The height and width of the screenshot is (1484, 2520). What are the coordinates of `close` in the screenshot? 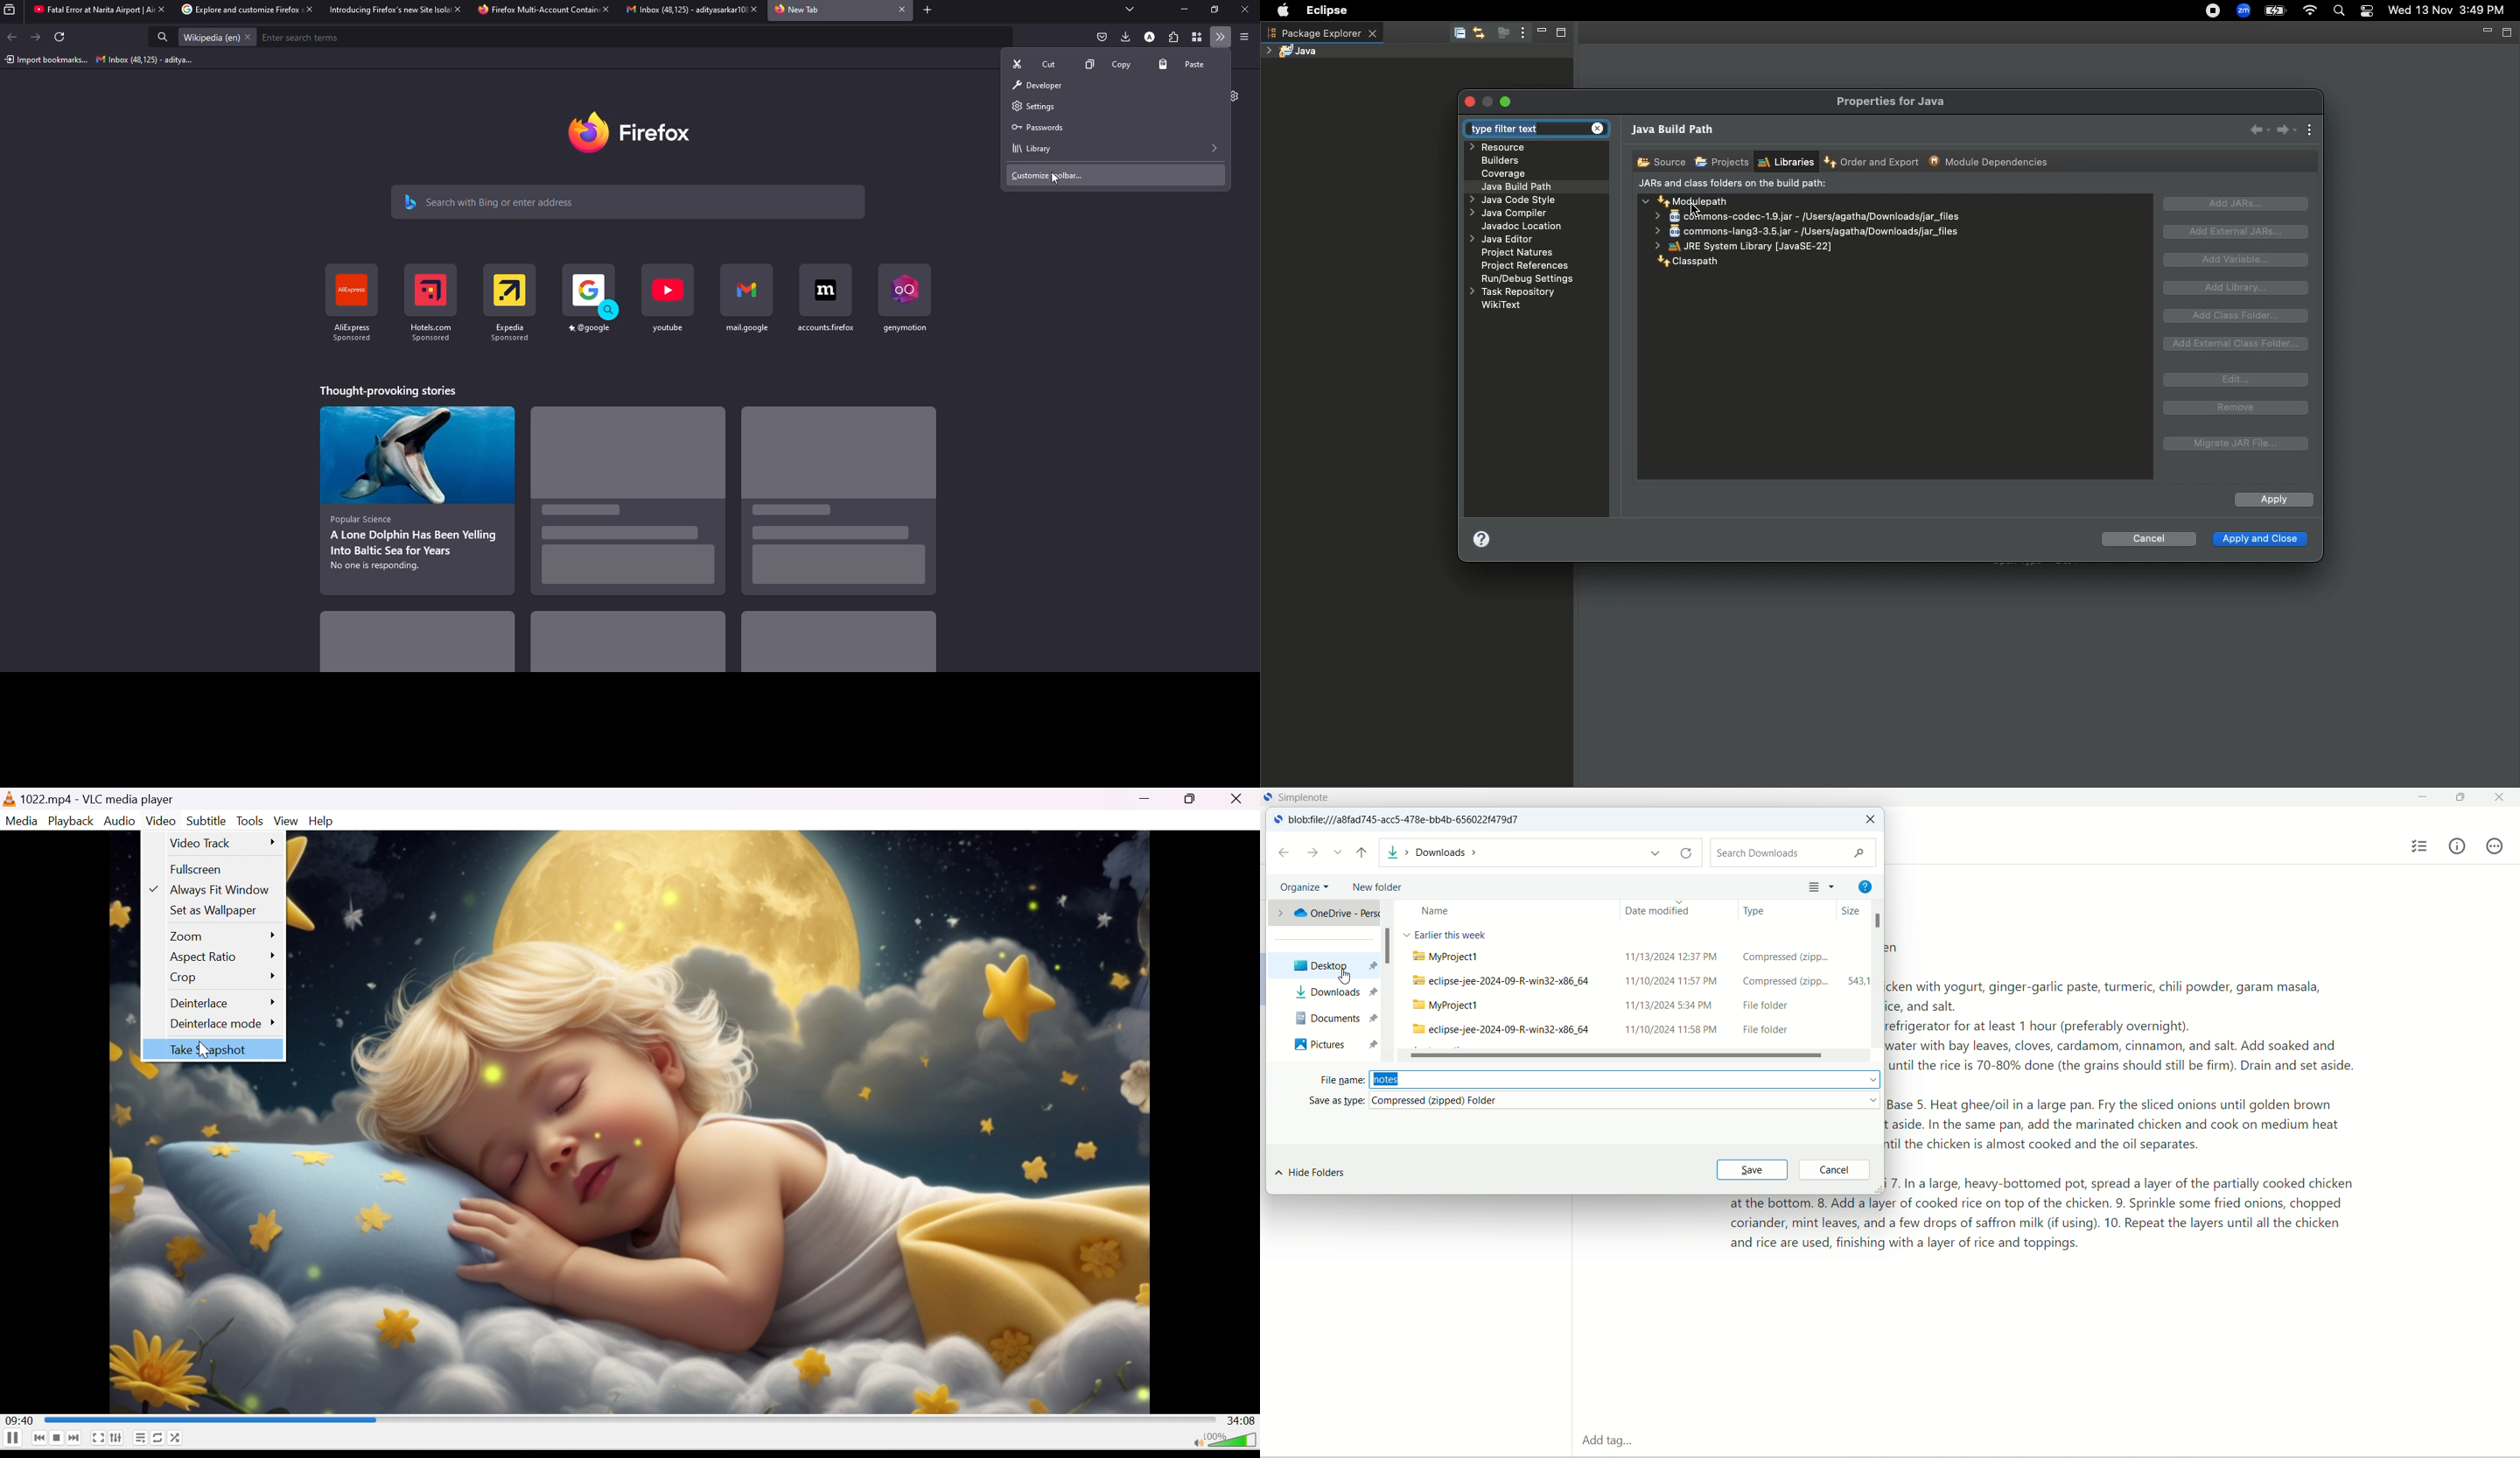 It's located at (159, 9).